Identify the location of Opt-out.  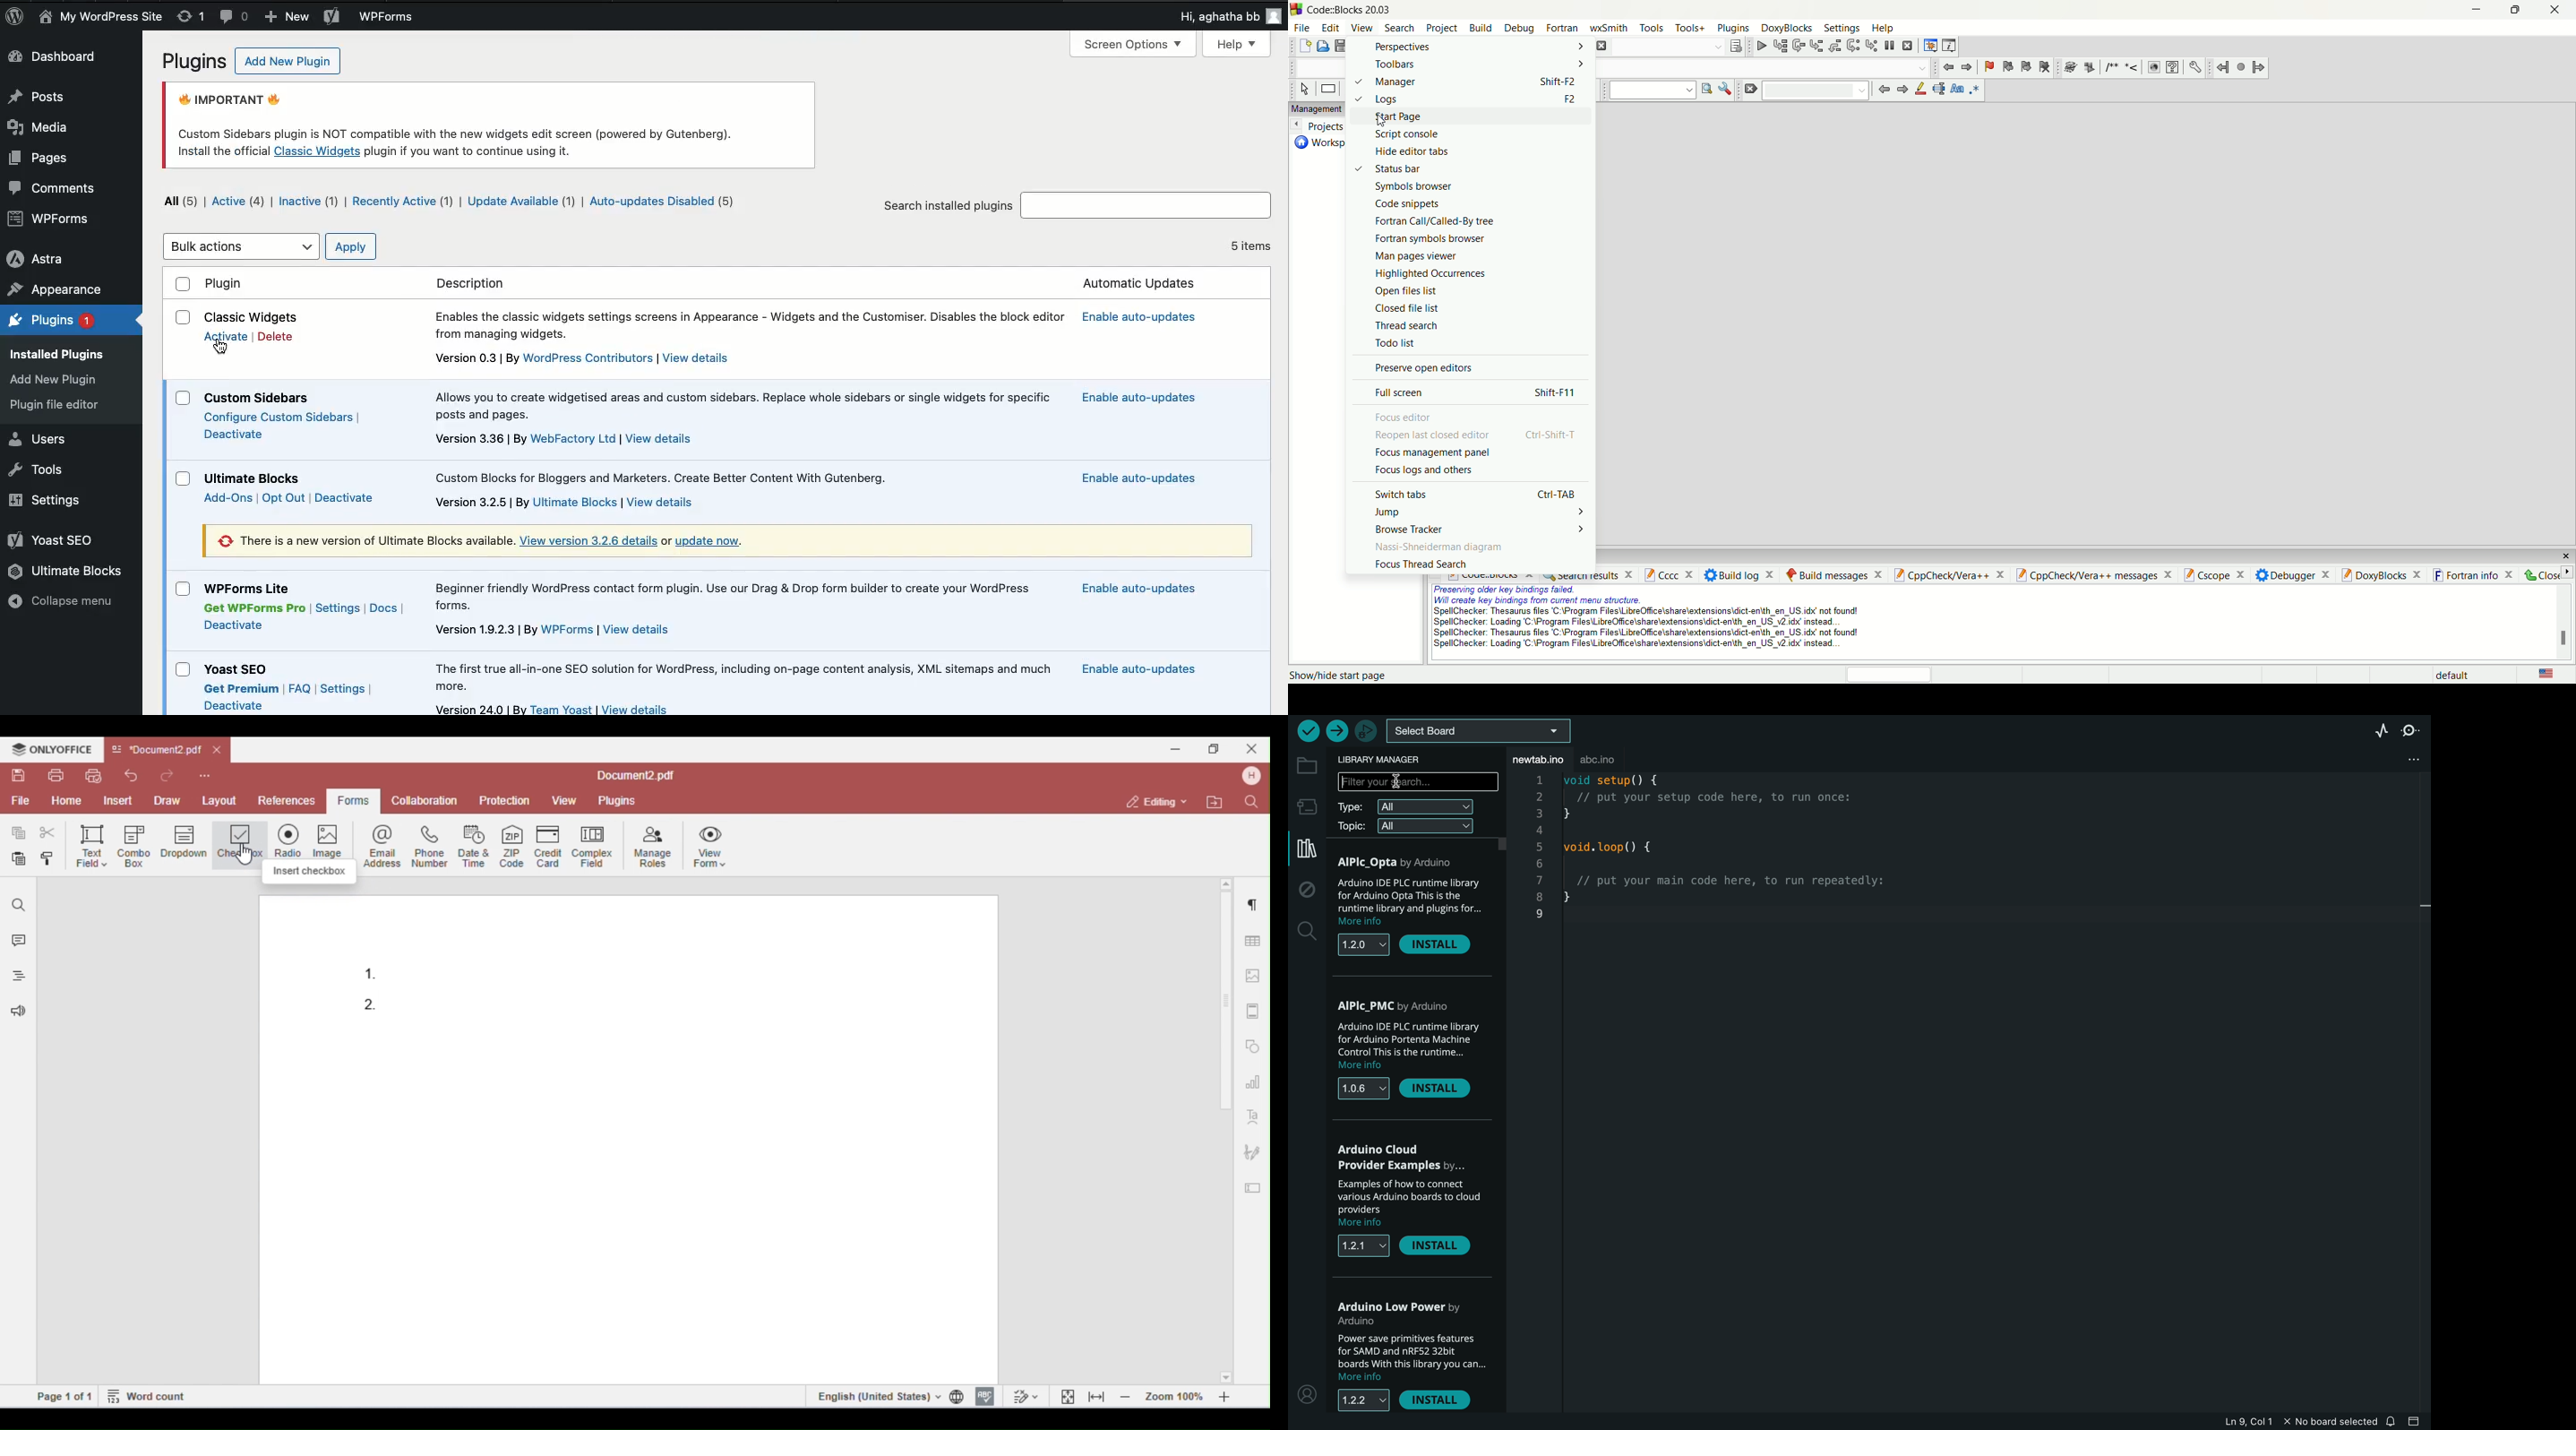
(281, 498).